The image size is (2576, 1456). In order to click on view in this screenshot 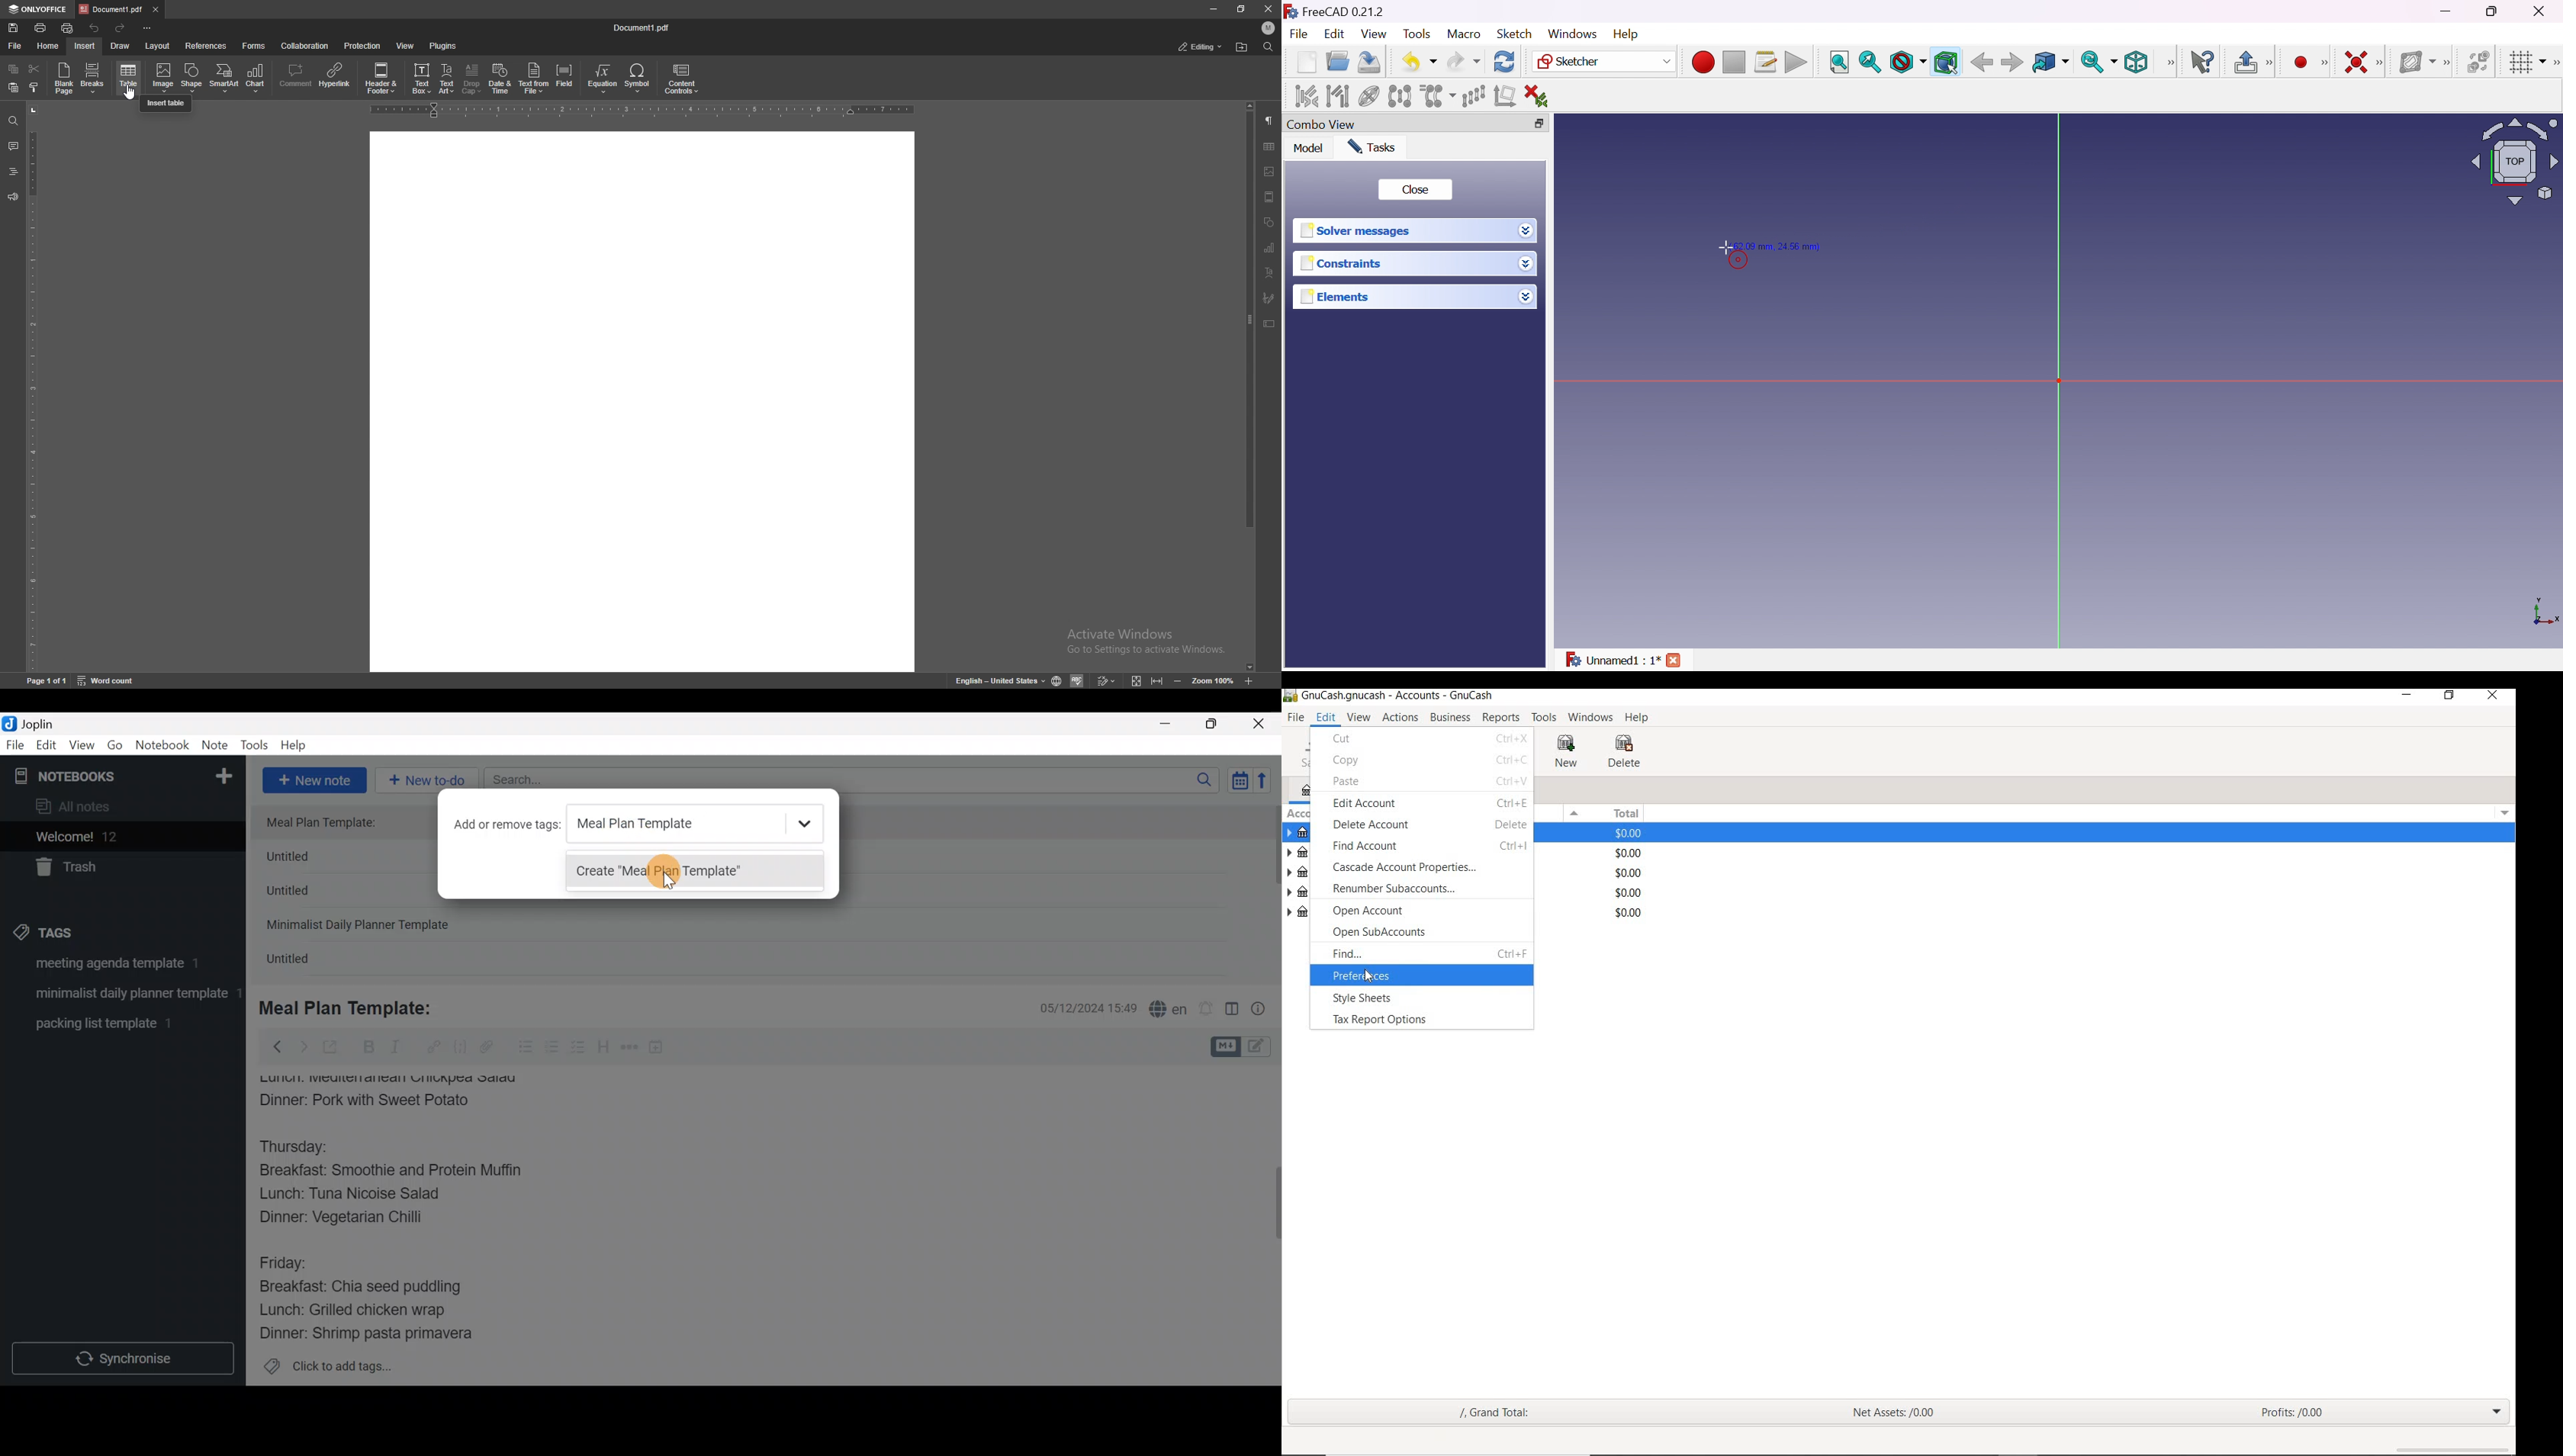, I will do `click(406, 45)`.